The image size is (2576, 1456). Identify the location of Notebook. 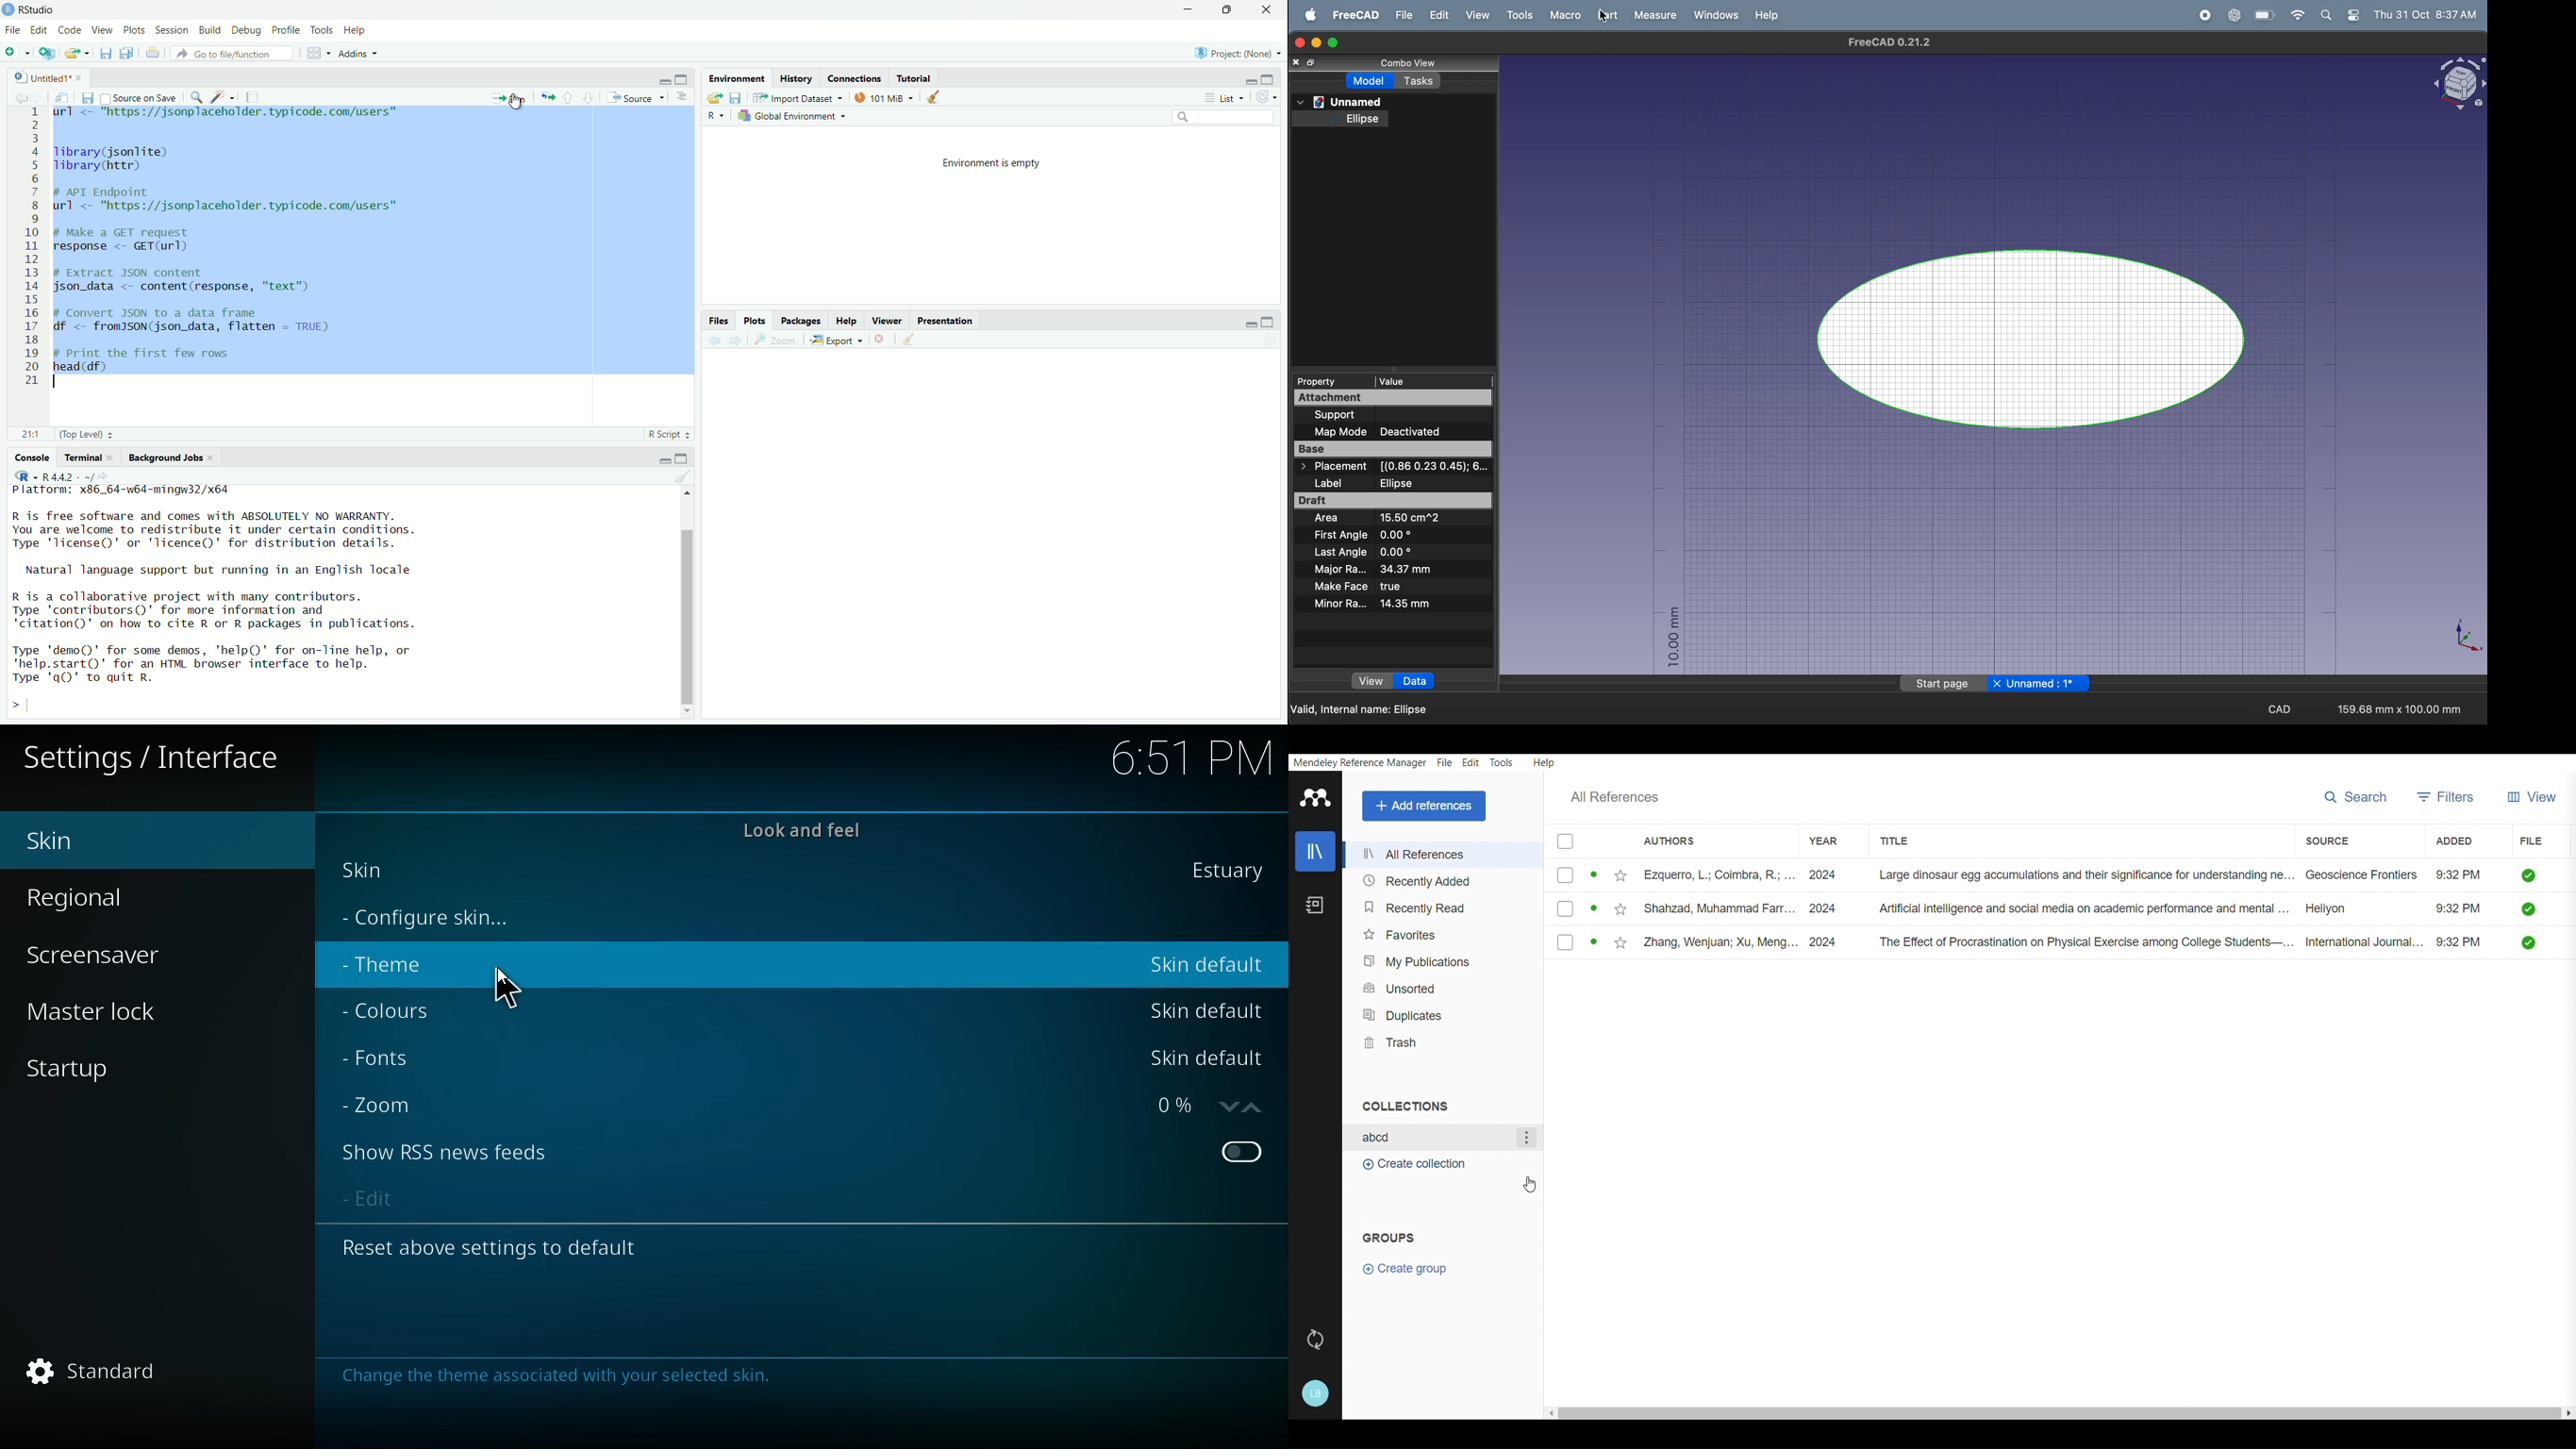
(1317, 907).